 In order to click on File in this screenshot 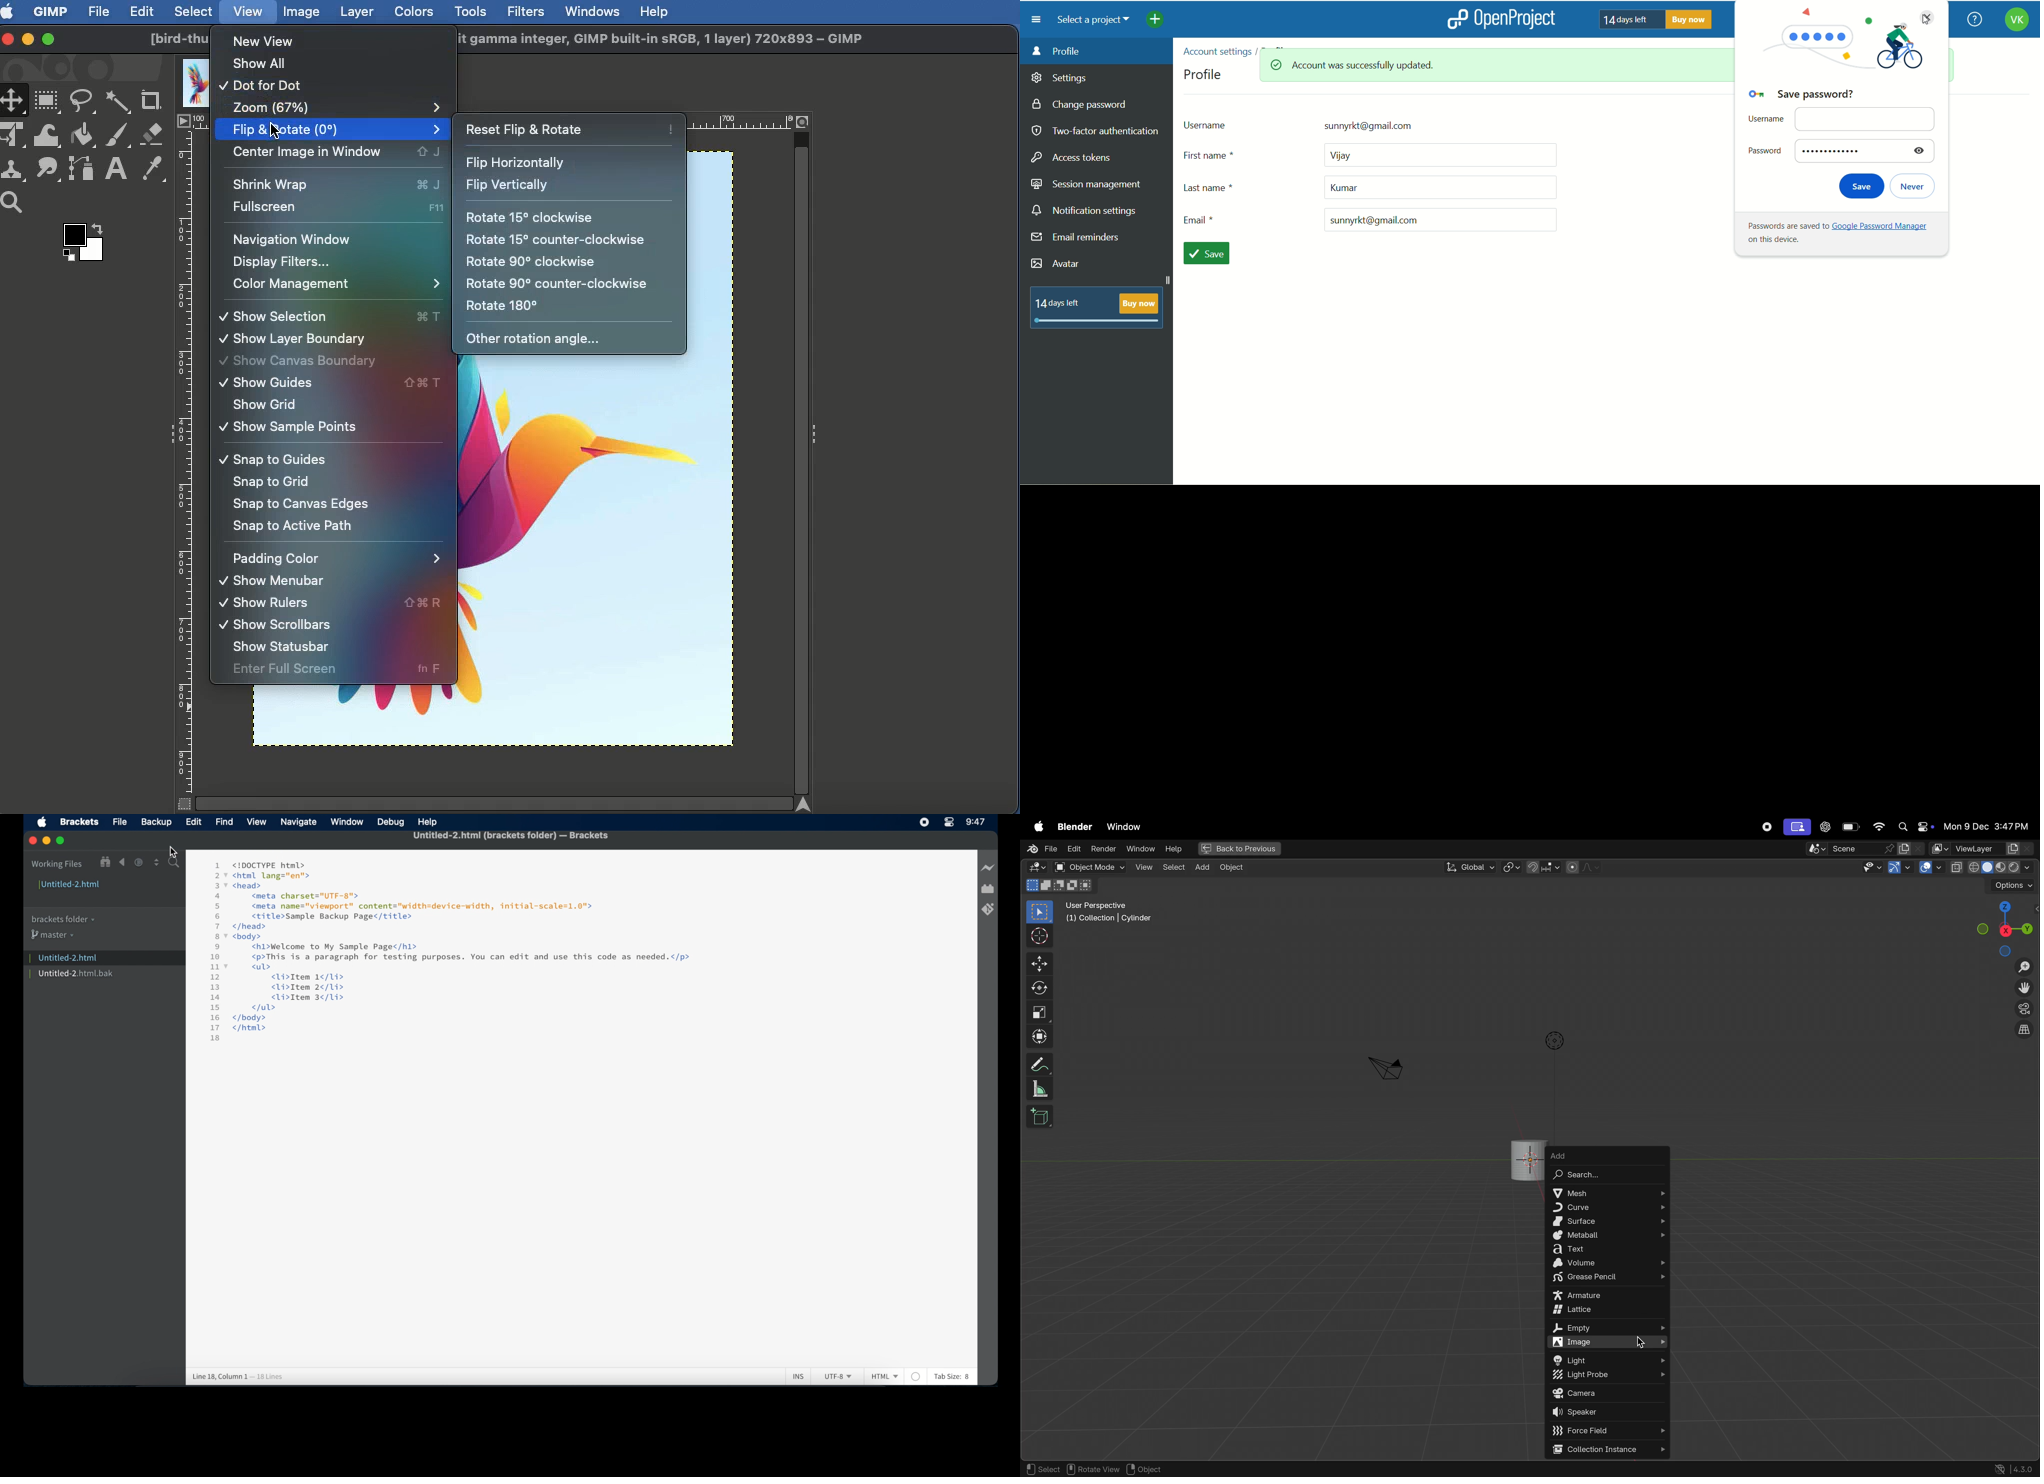, I will do `click(100, 10)`.